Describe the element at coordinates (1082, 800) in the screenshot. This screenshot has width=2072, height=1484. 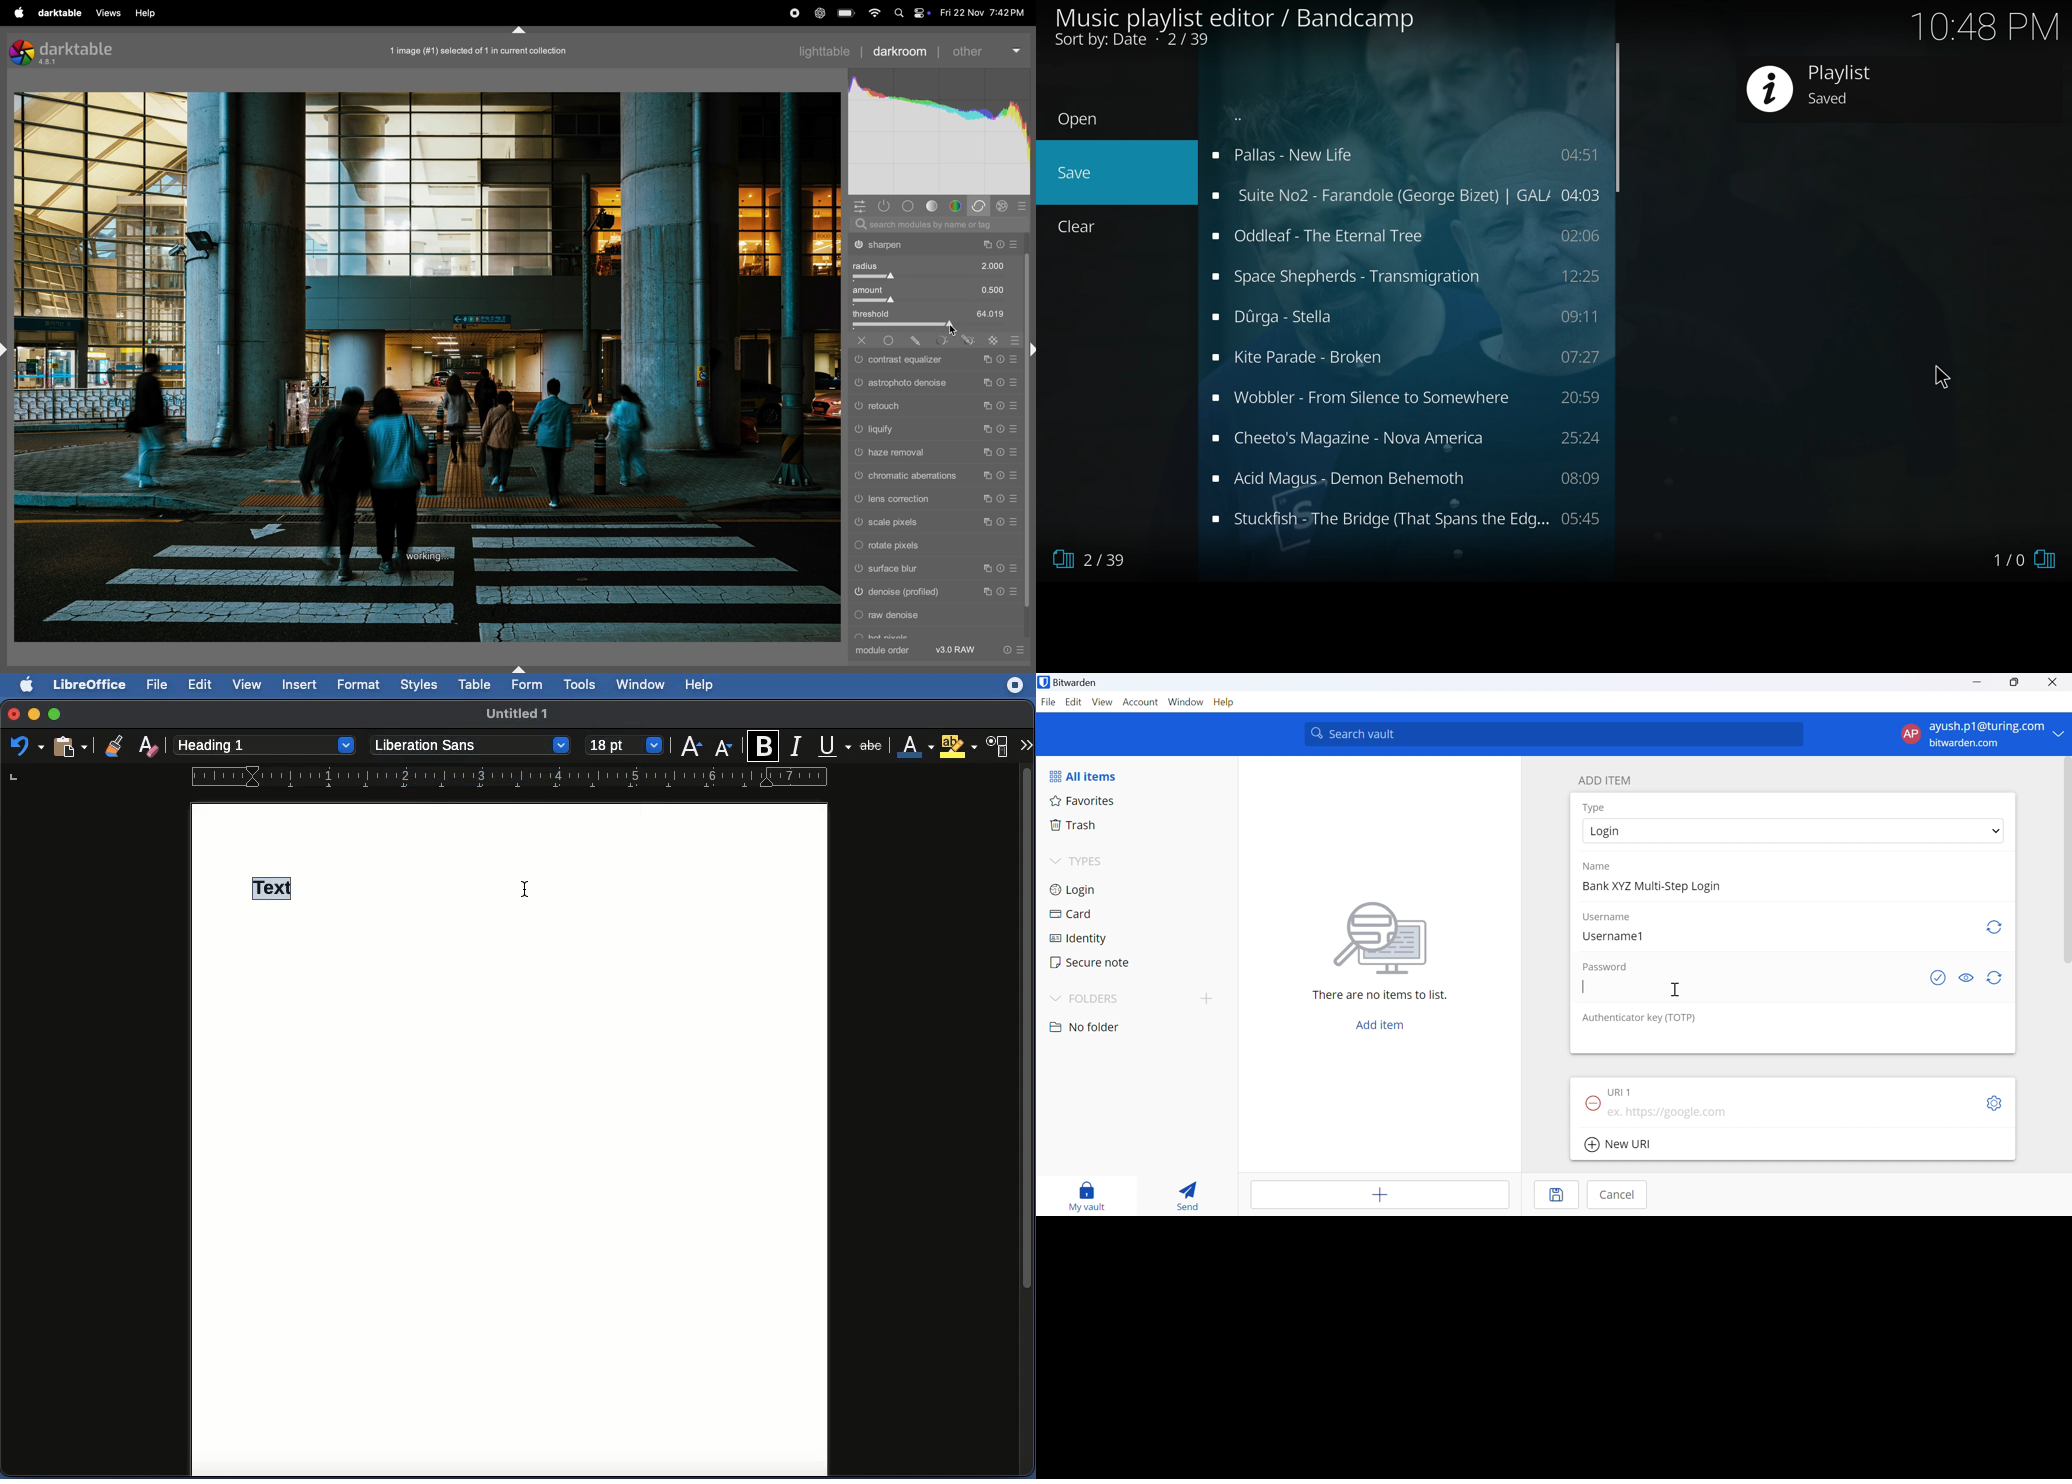
I see `Favorites` at that location.